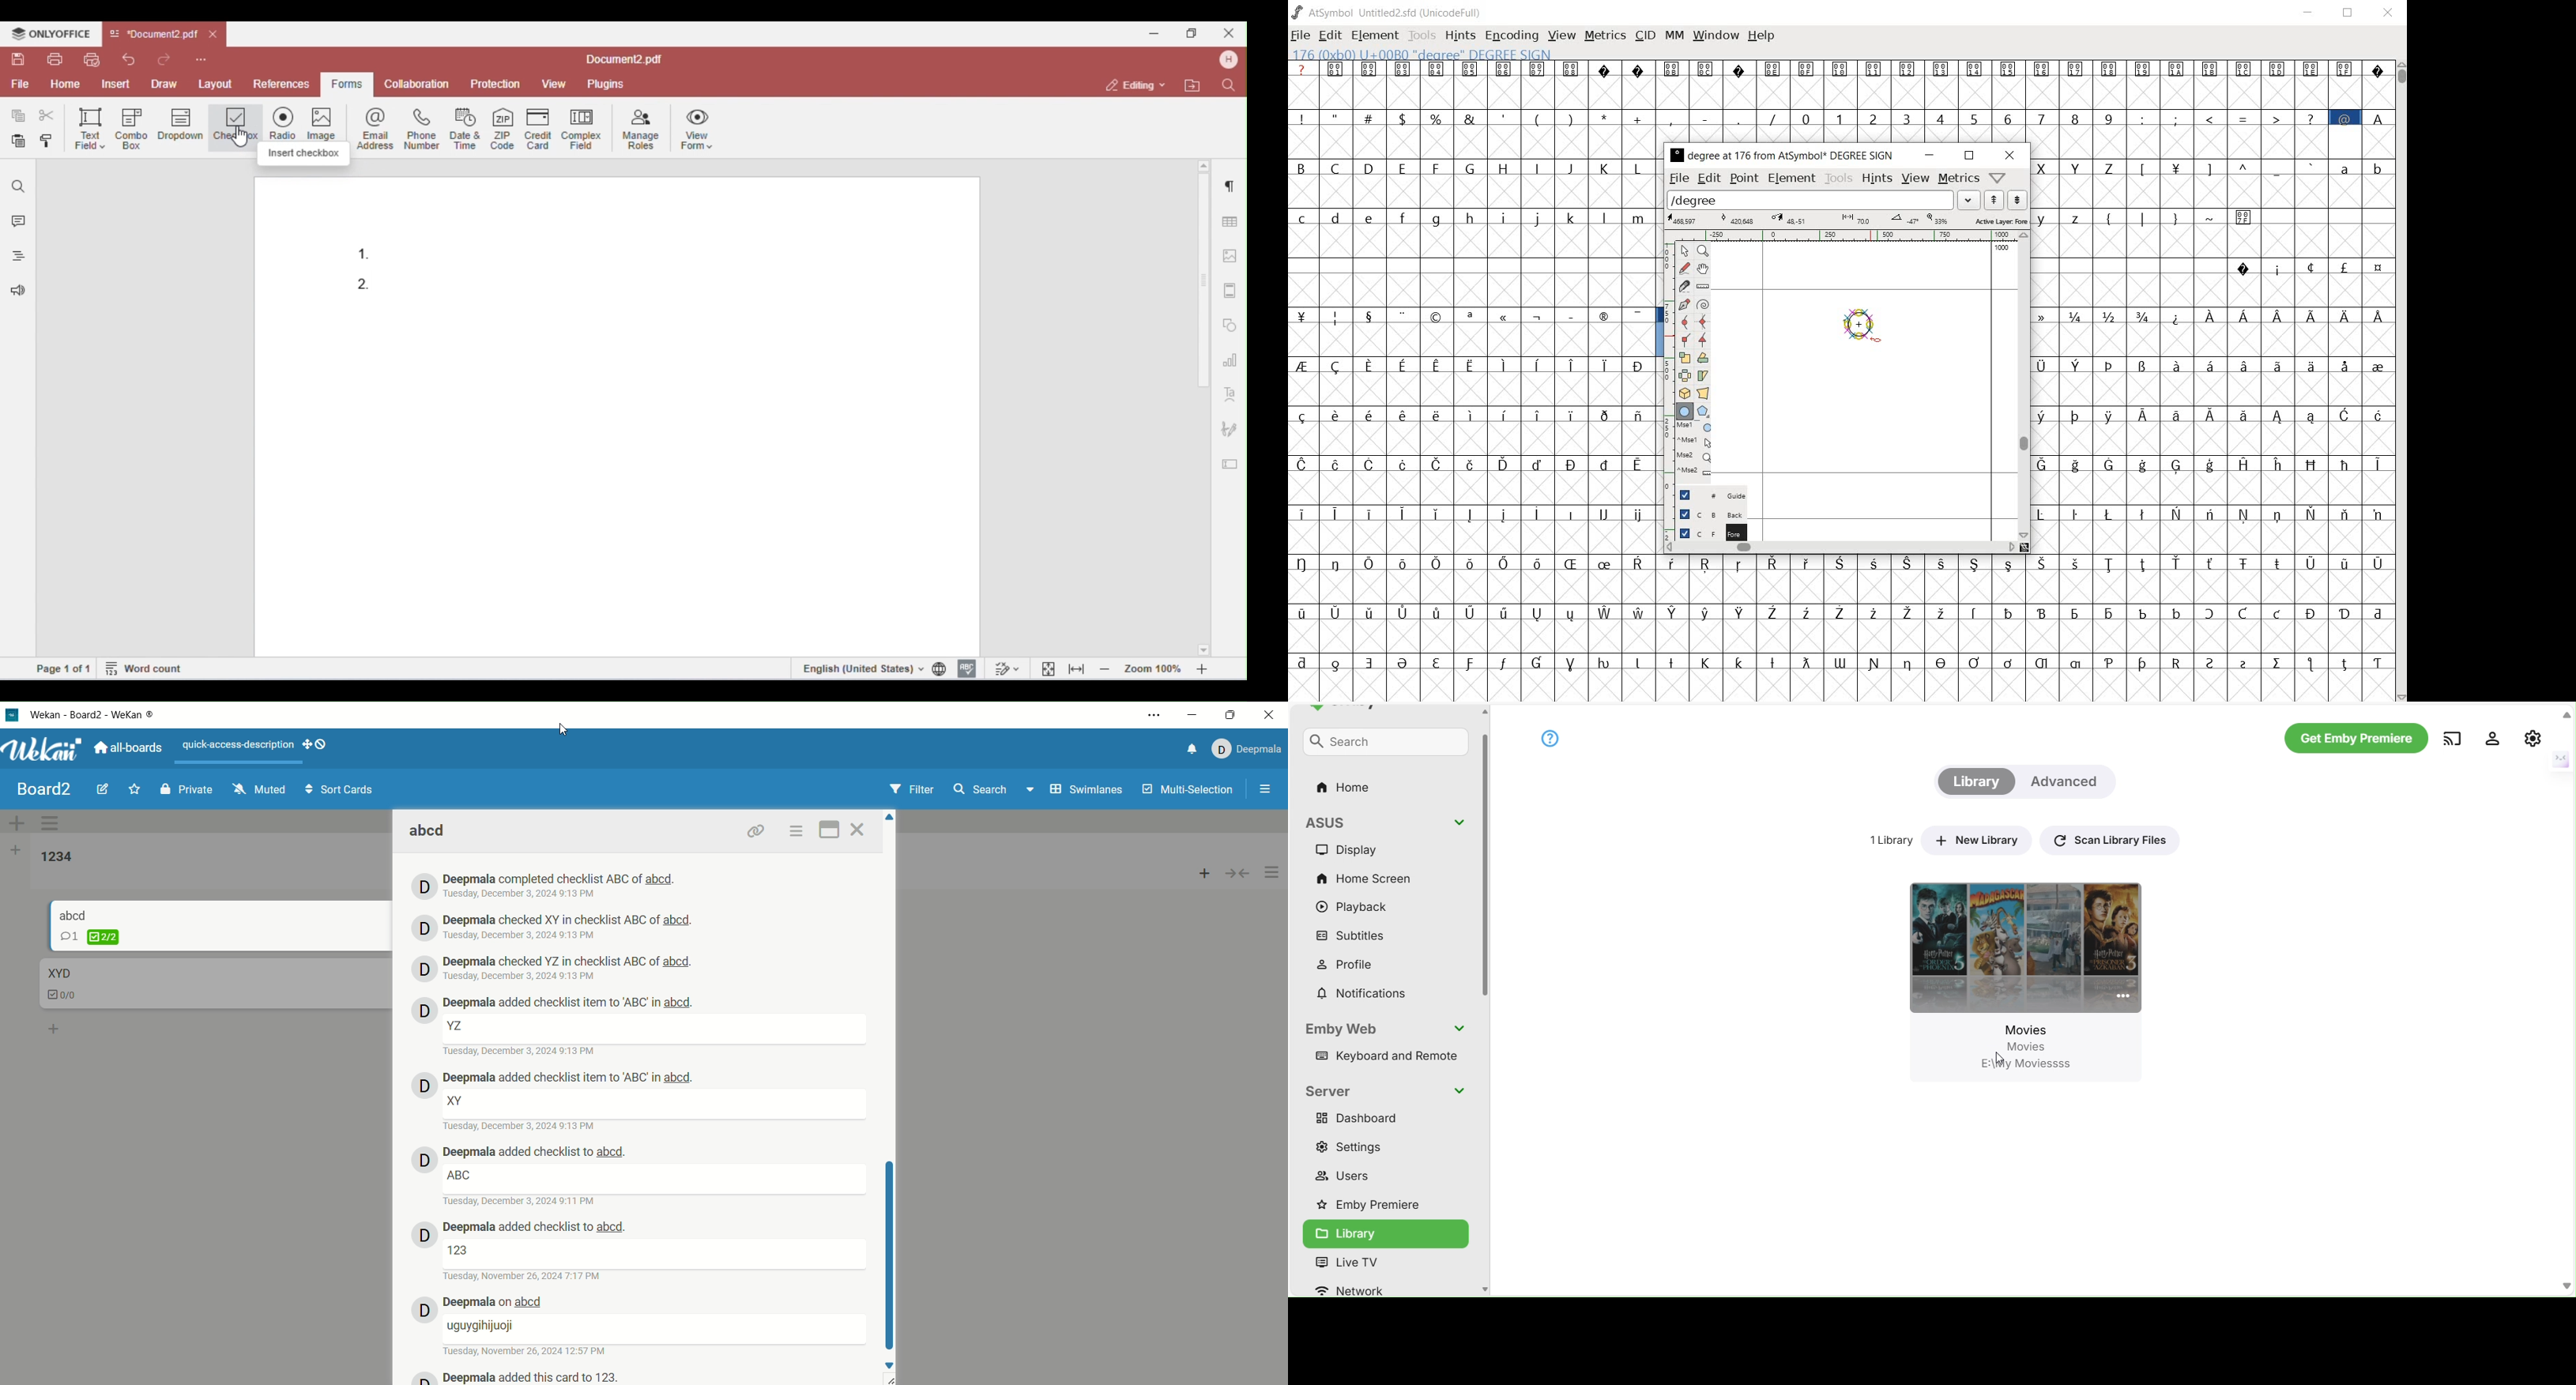  I want to click on polygon or star, so click(1704, 411).